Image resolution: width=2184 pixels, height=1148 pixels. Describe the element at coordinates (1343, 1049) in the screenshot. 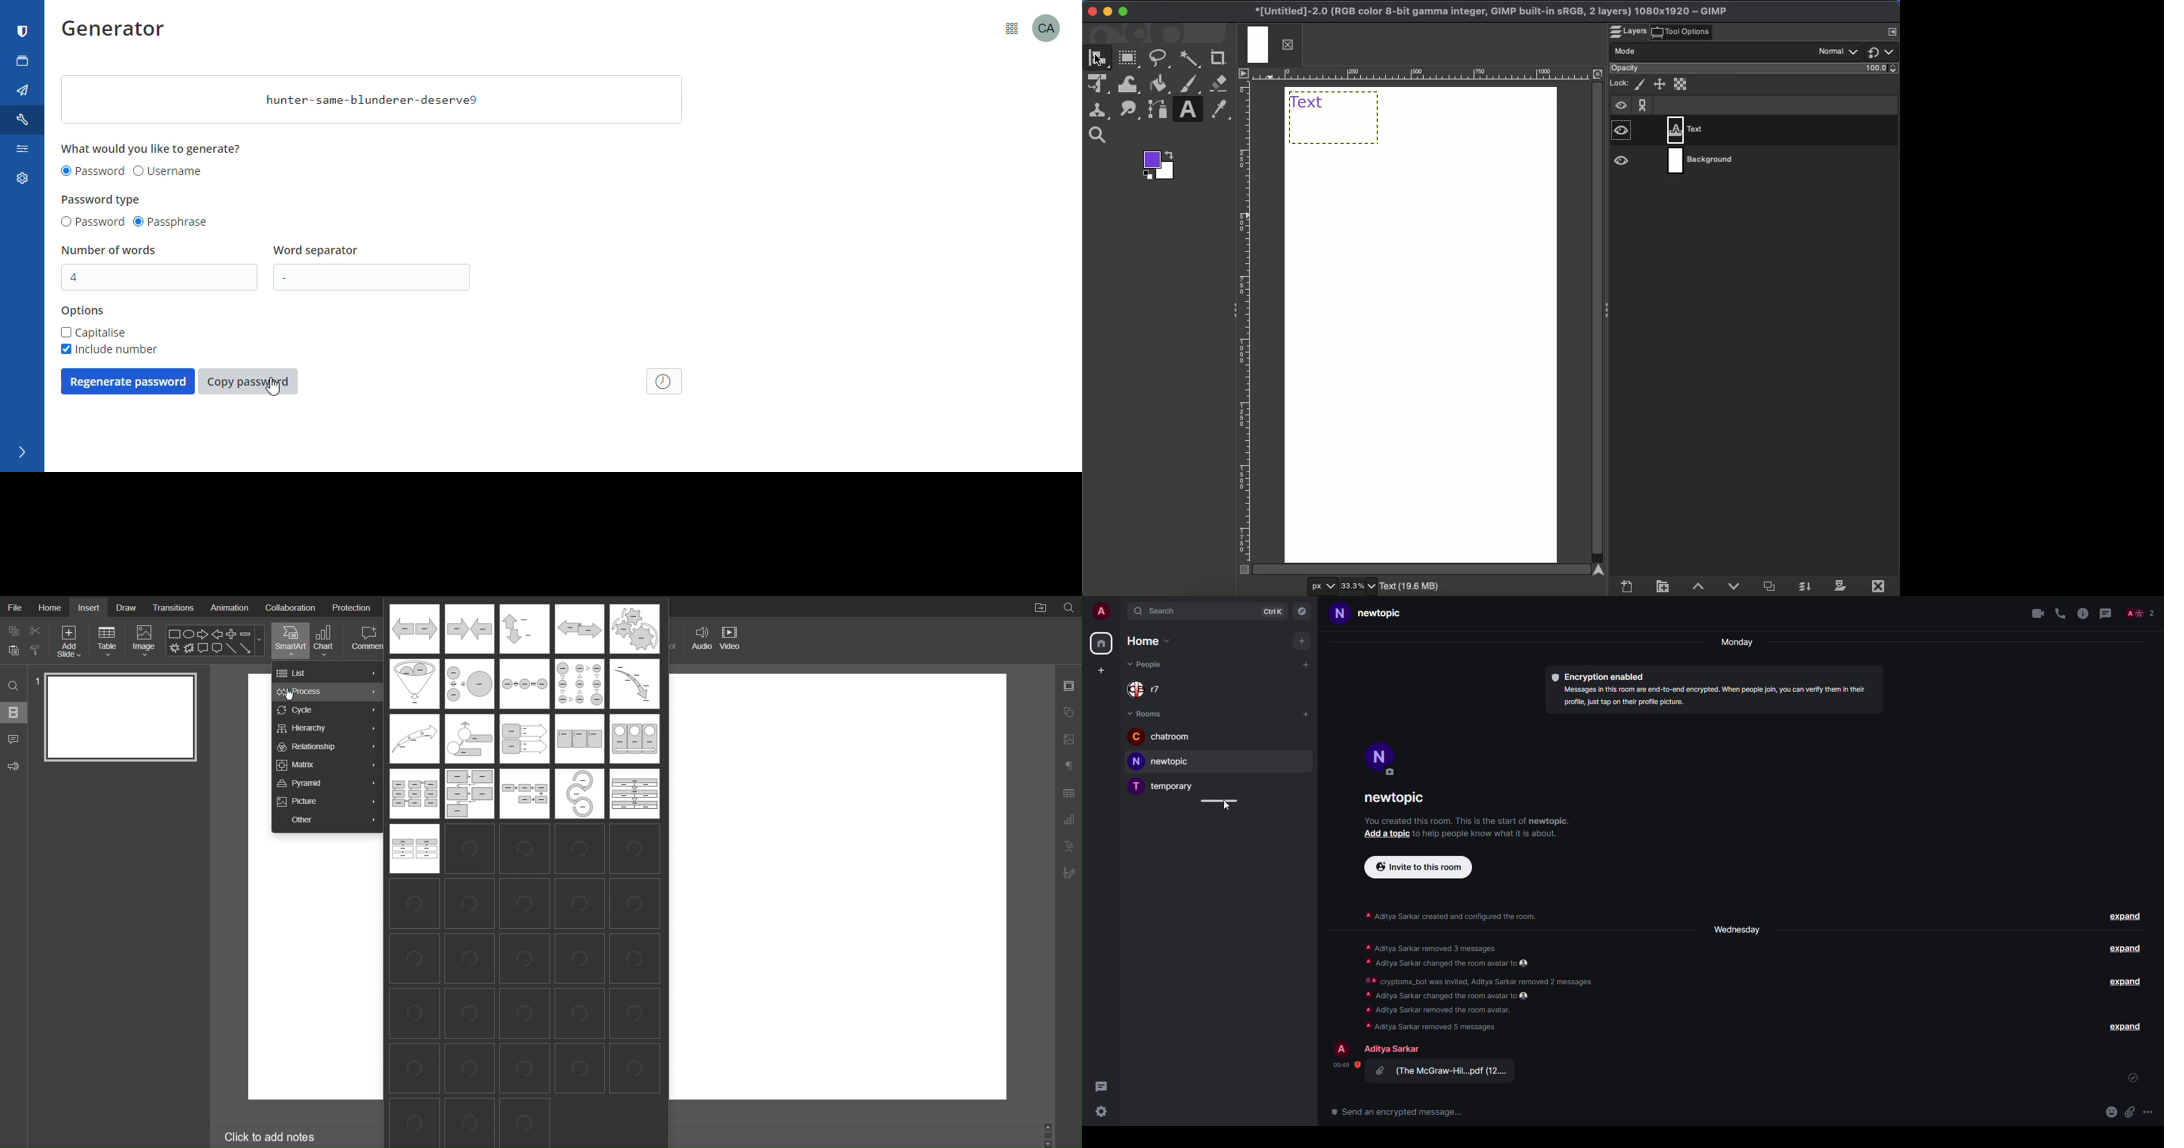

I see `profile` at that location.